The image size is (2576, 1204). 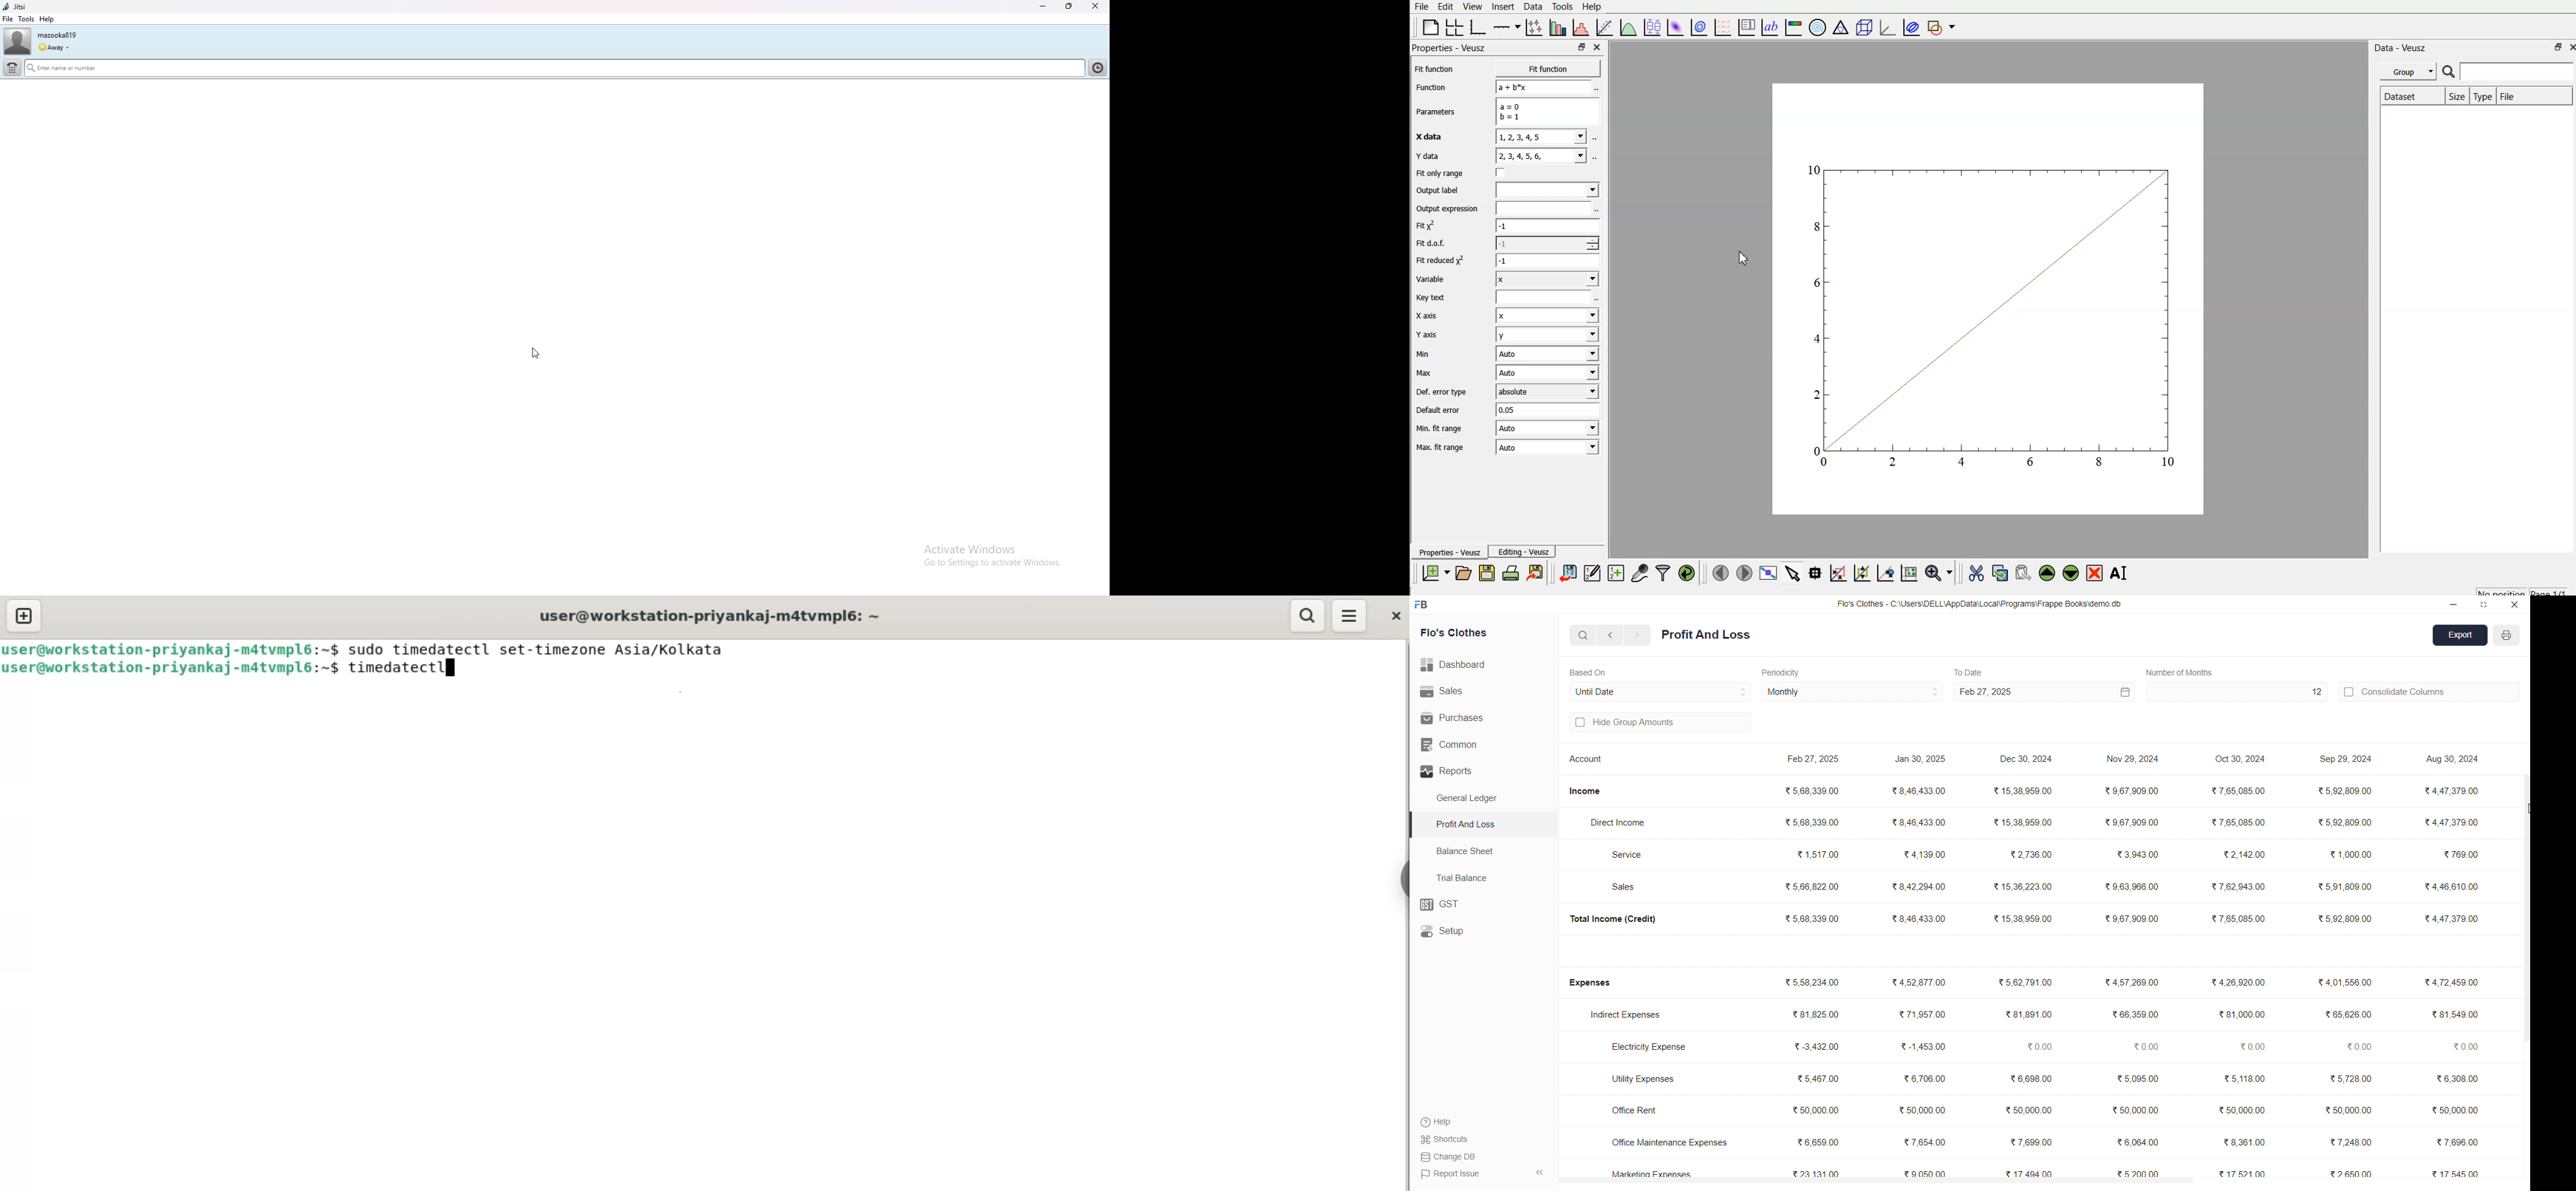 What do you see at coordinates (1921, 761) in the screenshot?
I see `Jan 30, 2025` at bounding box center [1921, 761].